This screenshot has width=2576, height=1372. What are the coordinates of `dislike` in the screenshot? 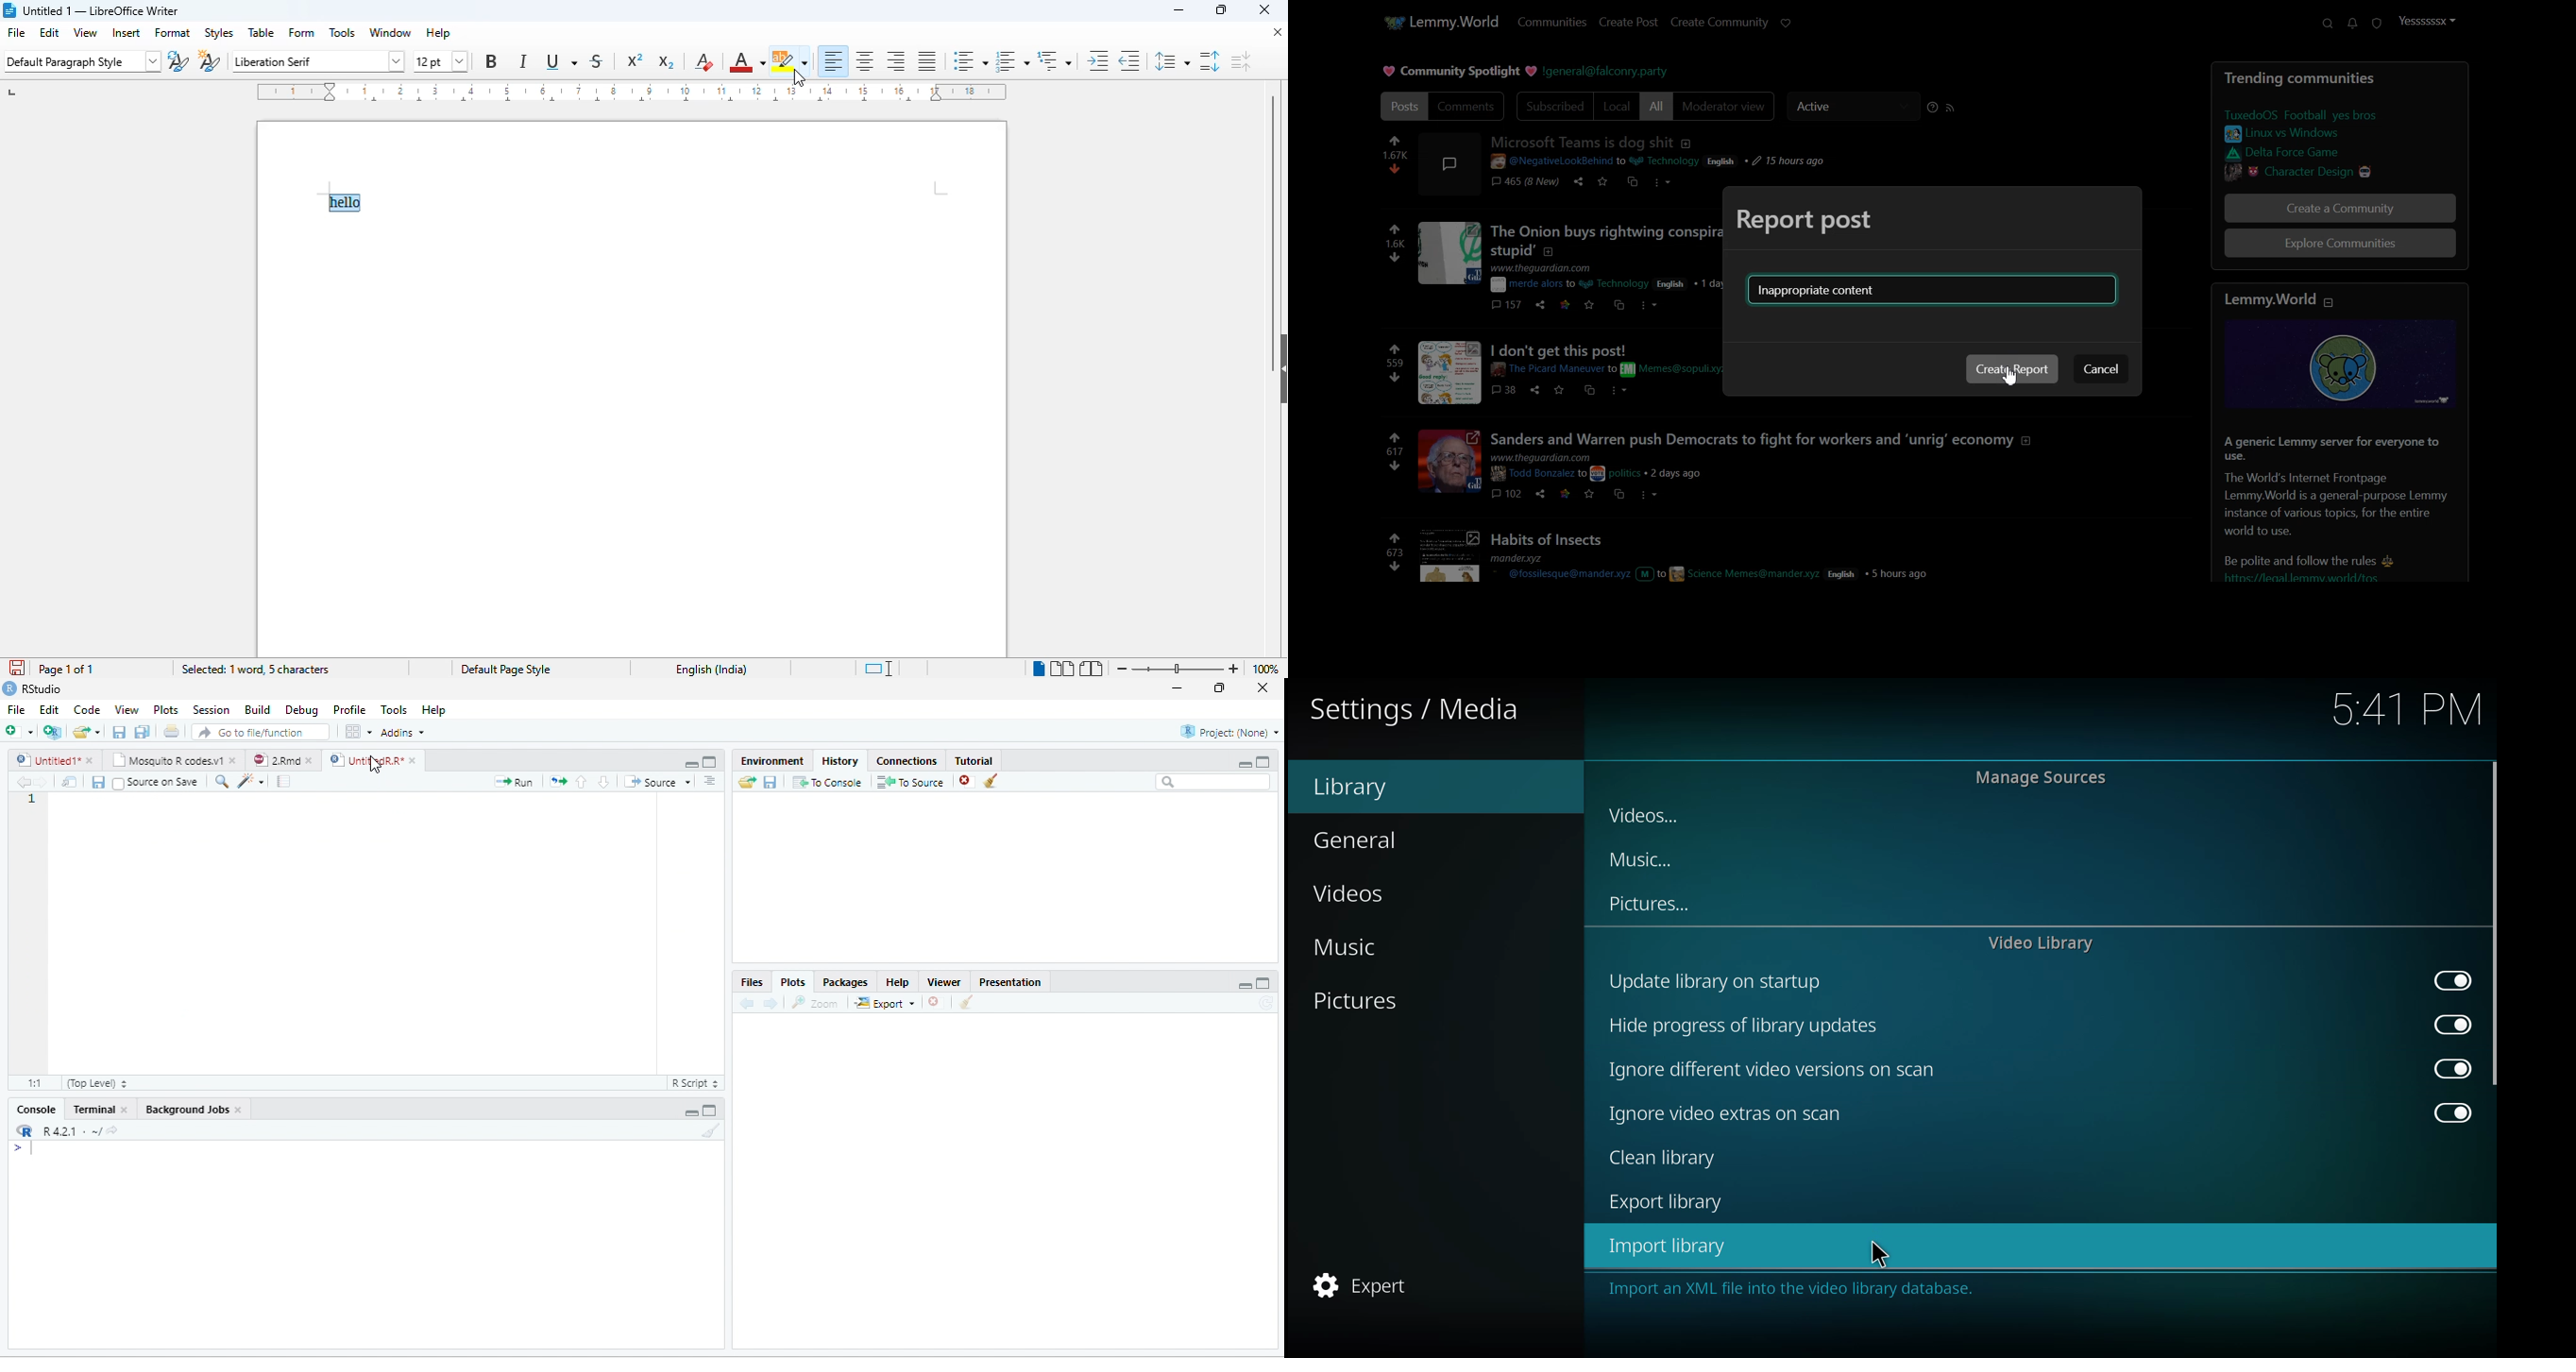 It's located at (1396, 467).